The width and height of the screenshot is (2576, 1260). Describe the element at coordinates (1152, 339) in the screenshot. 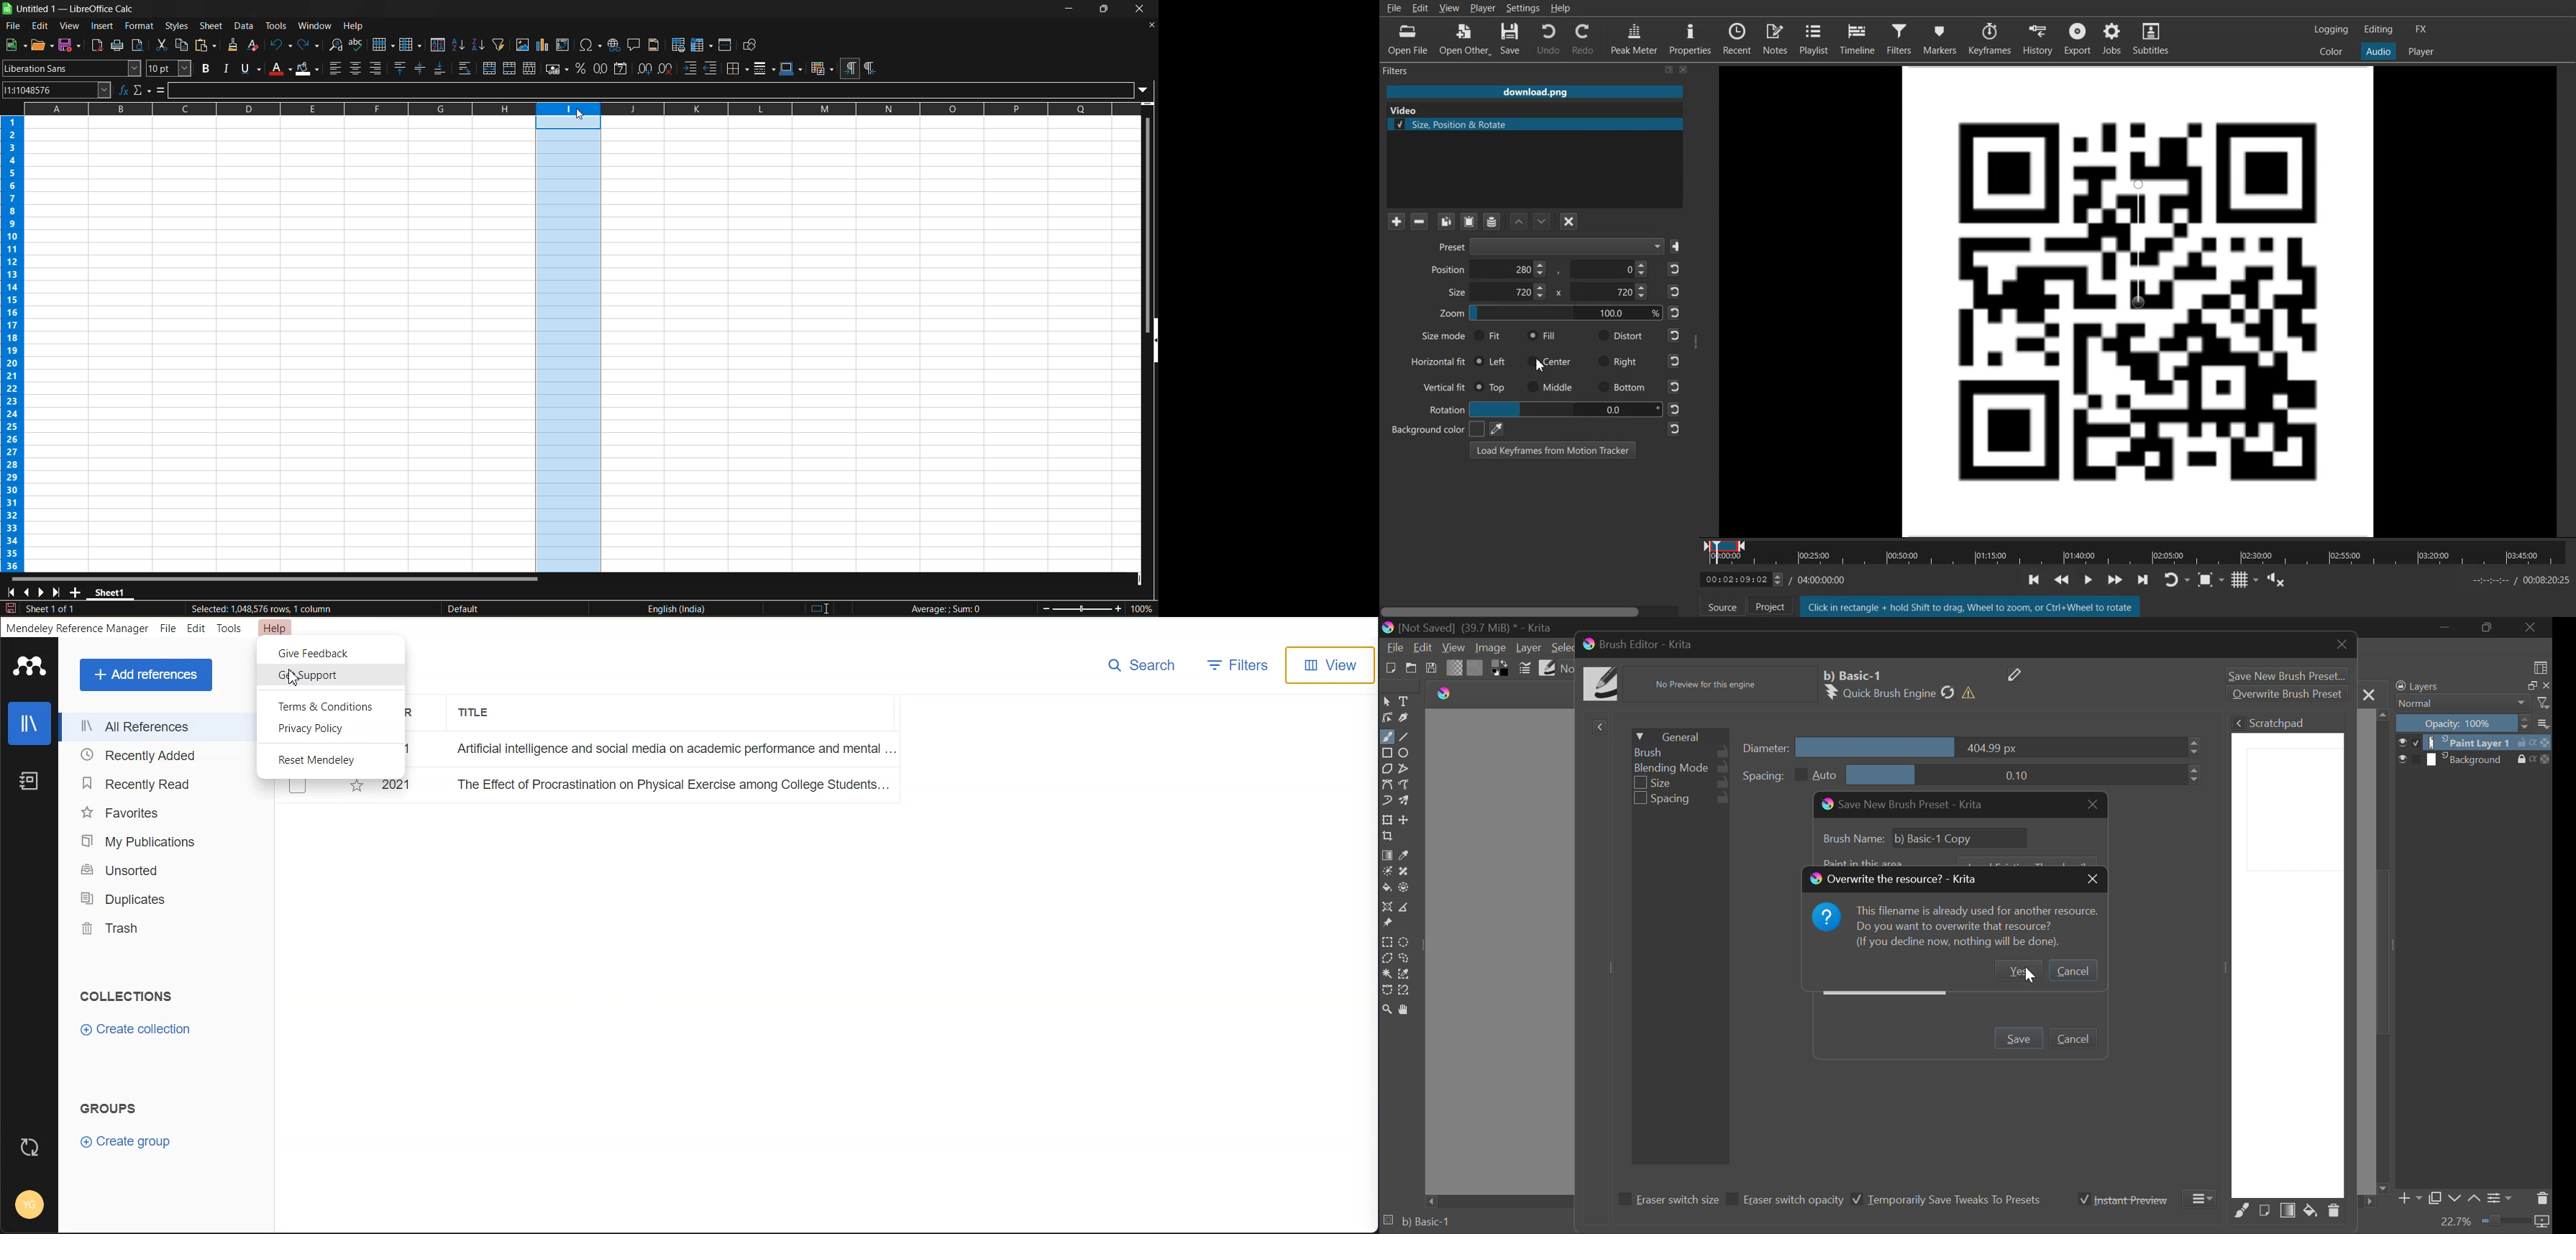

I see `hide` at that location.